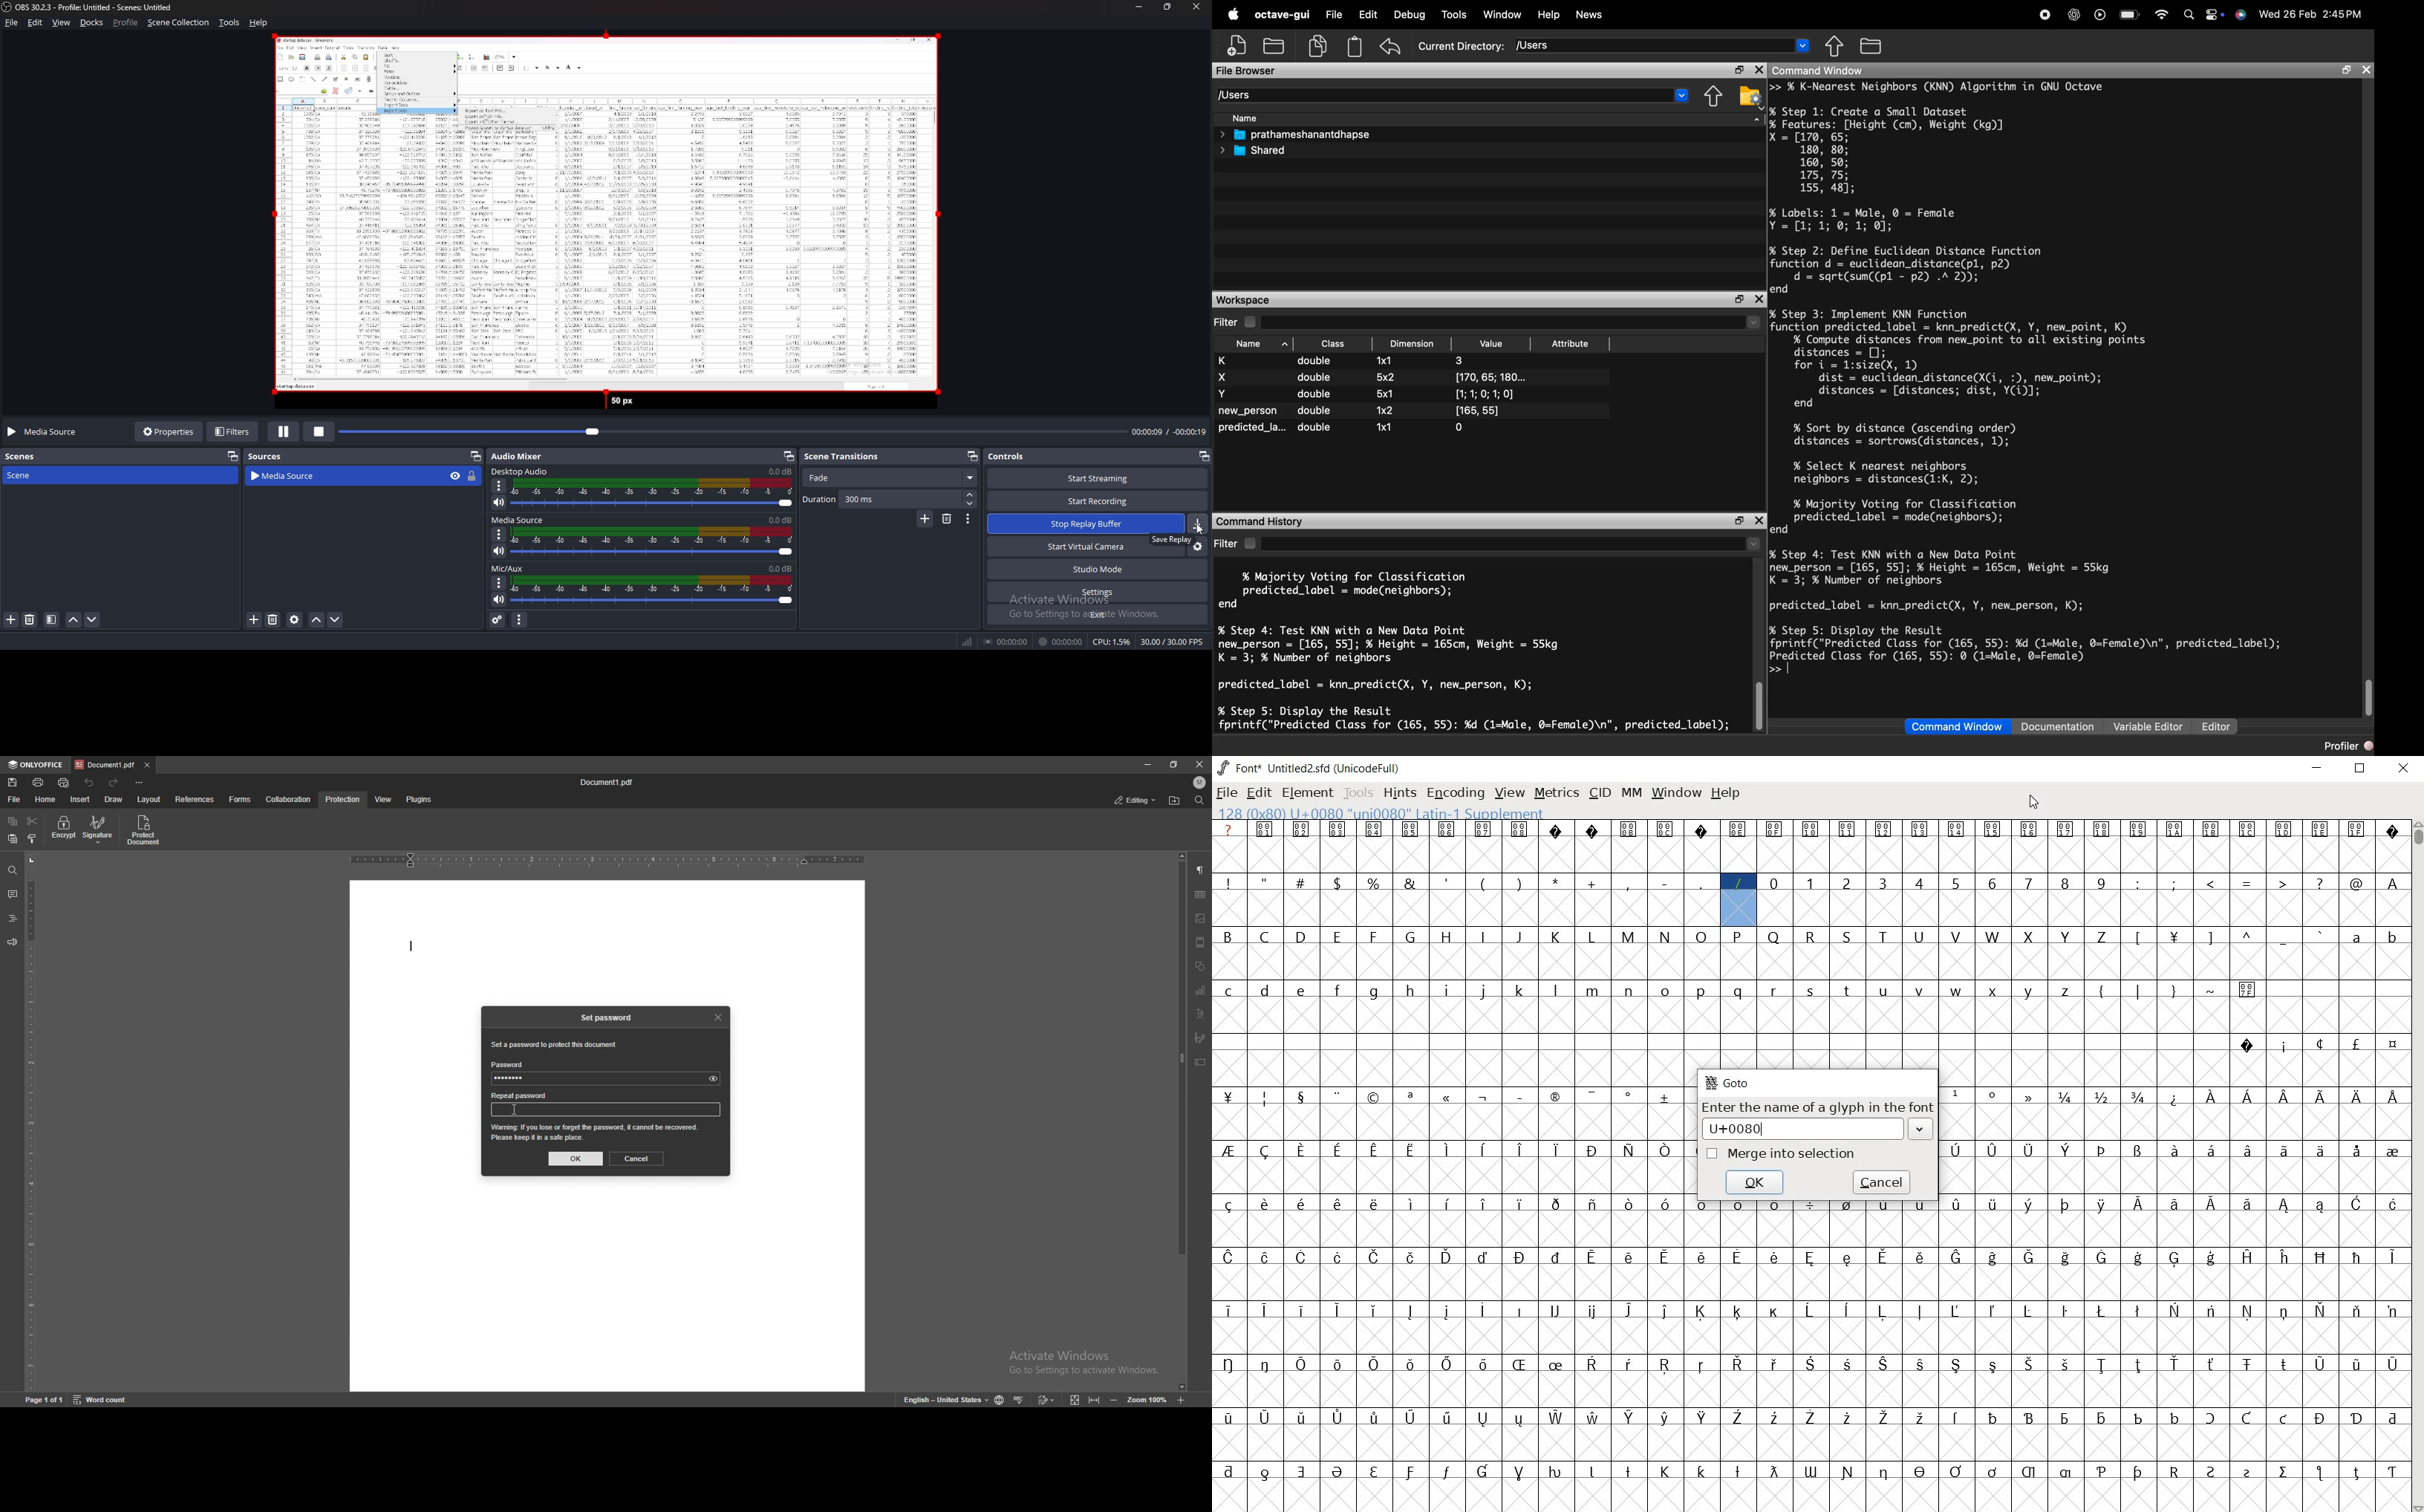 Image resolution: width=2436 pixels, height=1512 pixels. I want to click on glyph, so click(1556, 1310).